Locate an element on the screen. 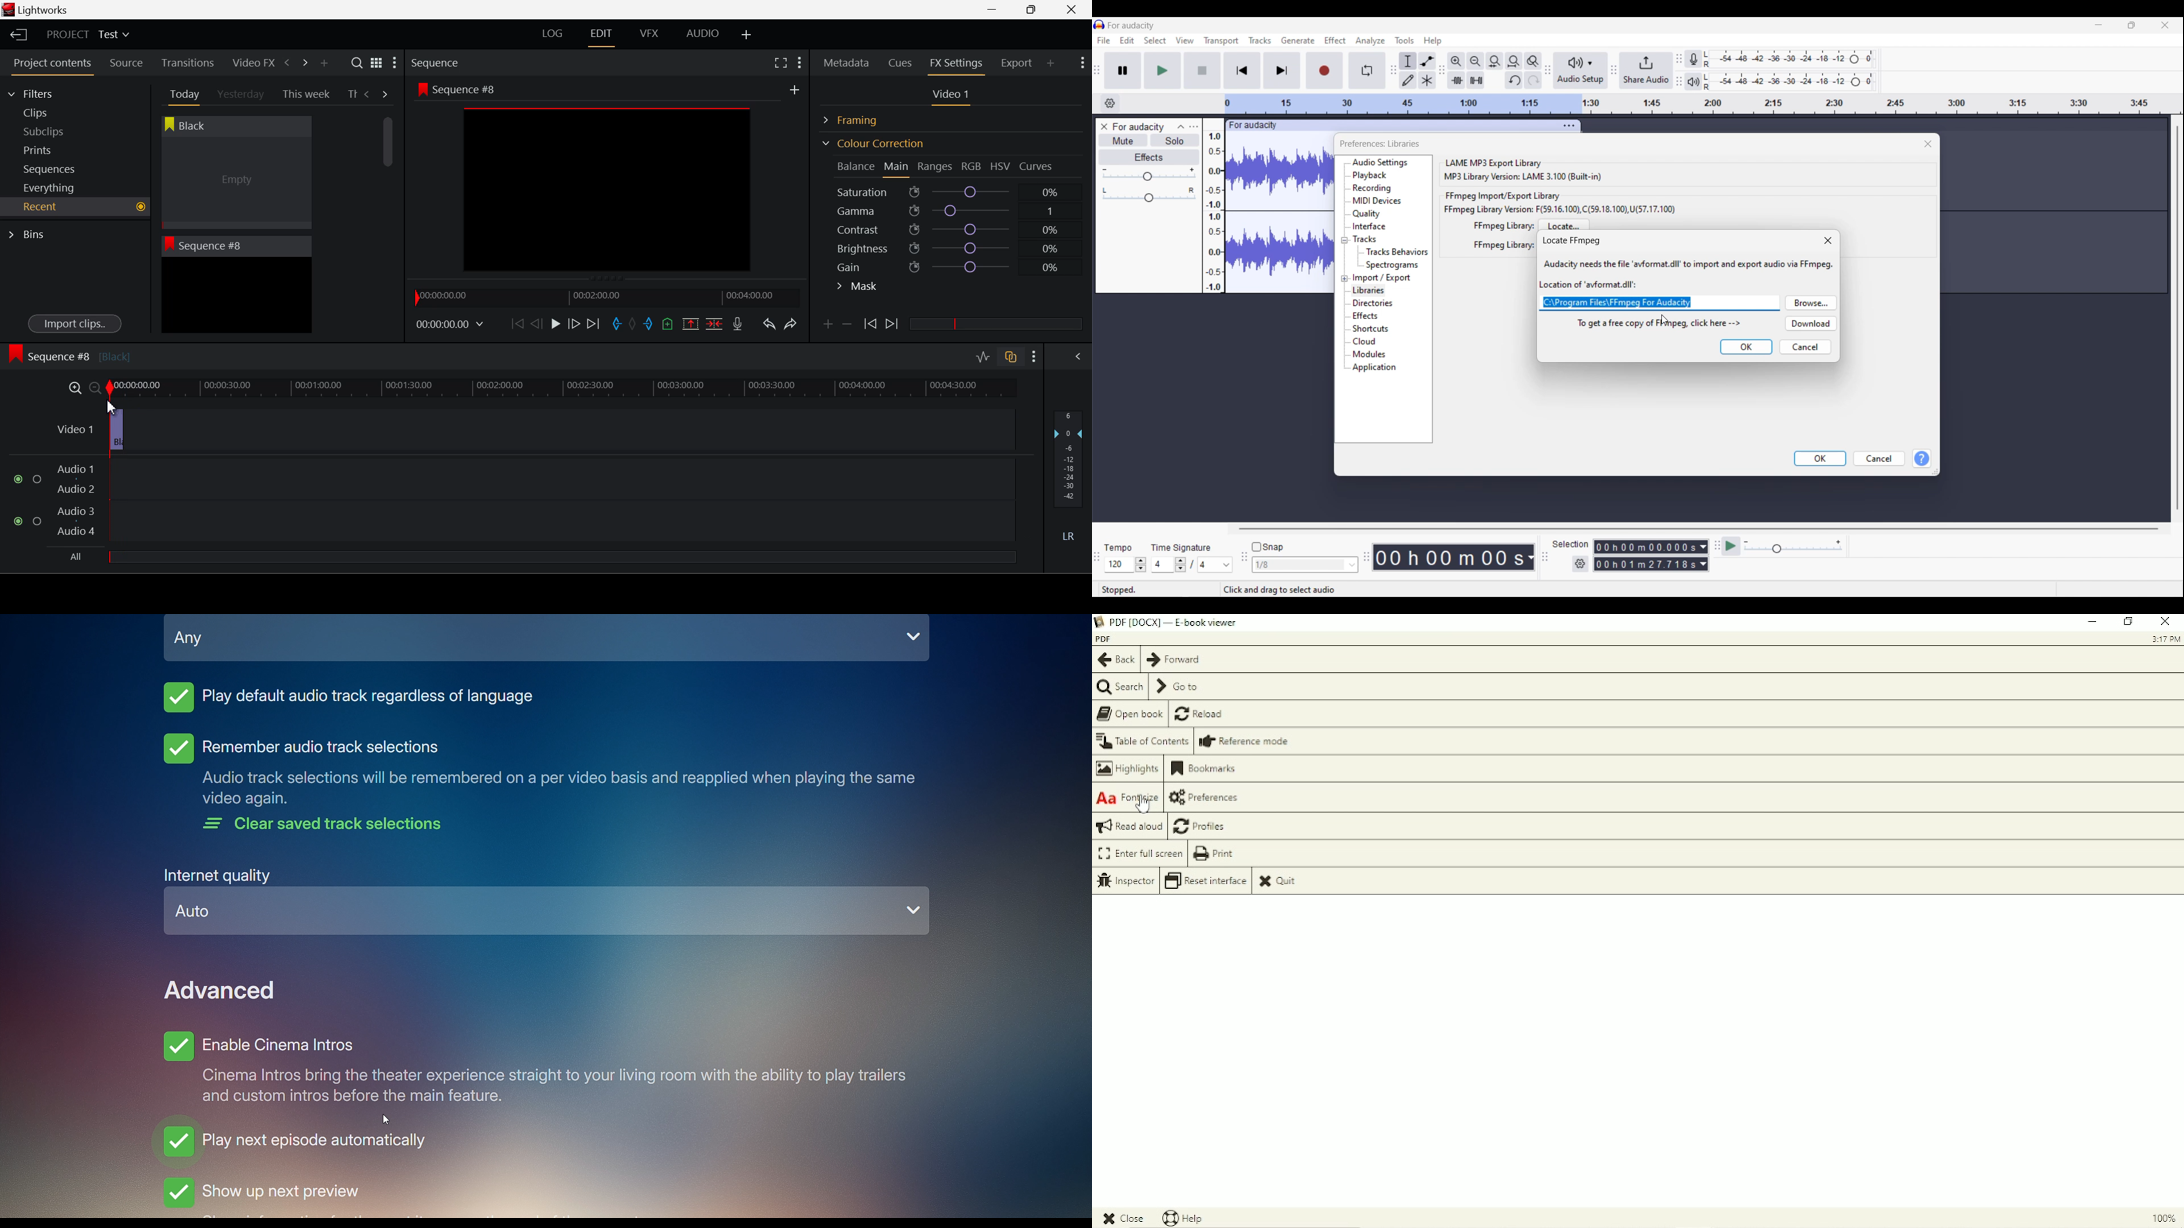 This screenshot has height=1232, width=2184. View menu is located at coordinates (1184, 40).